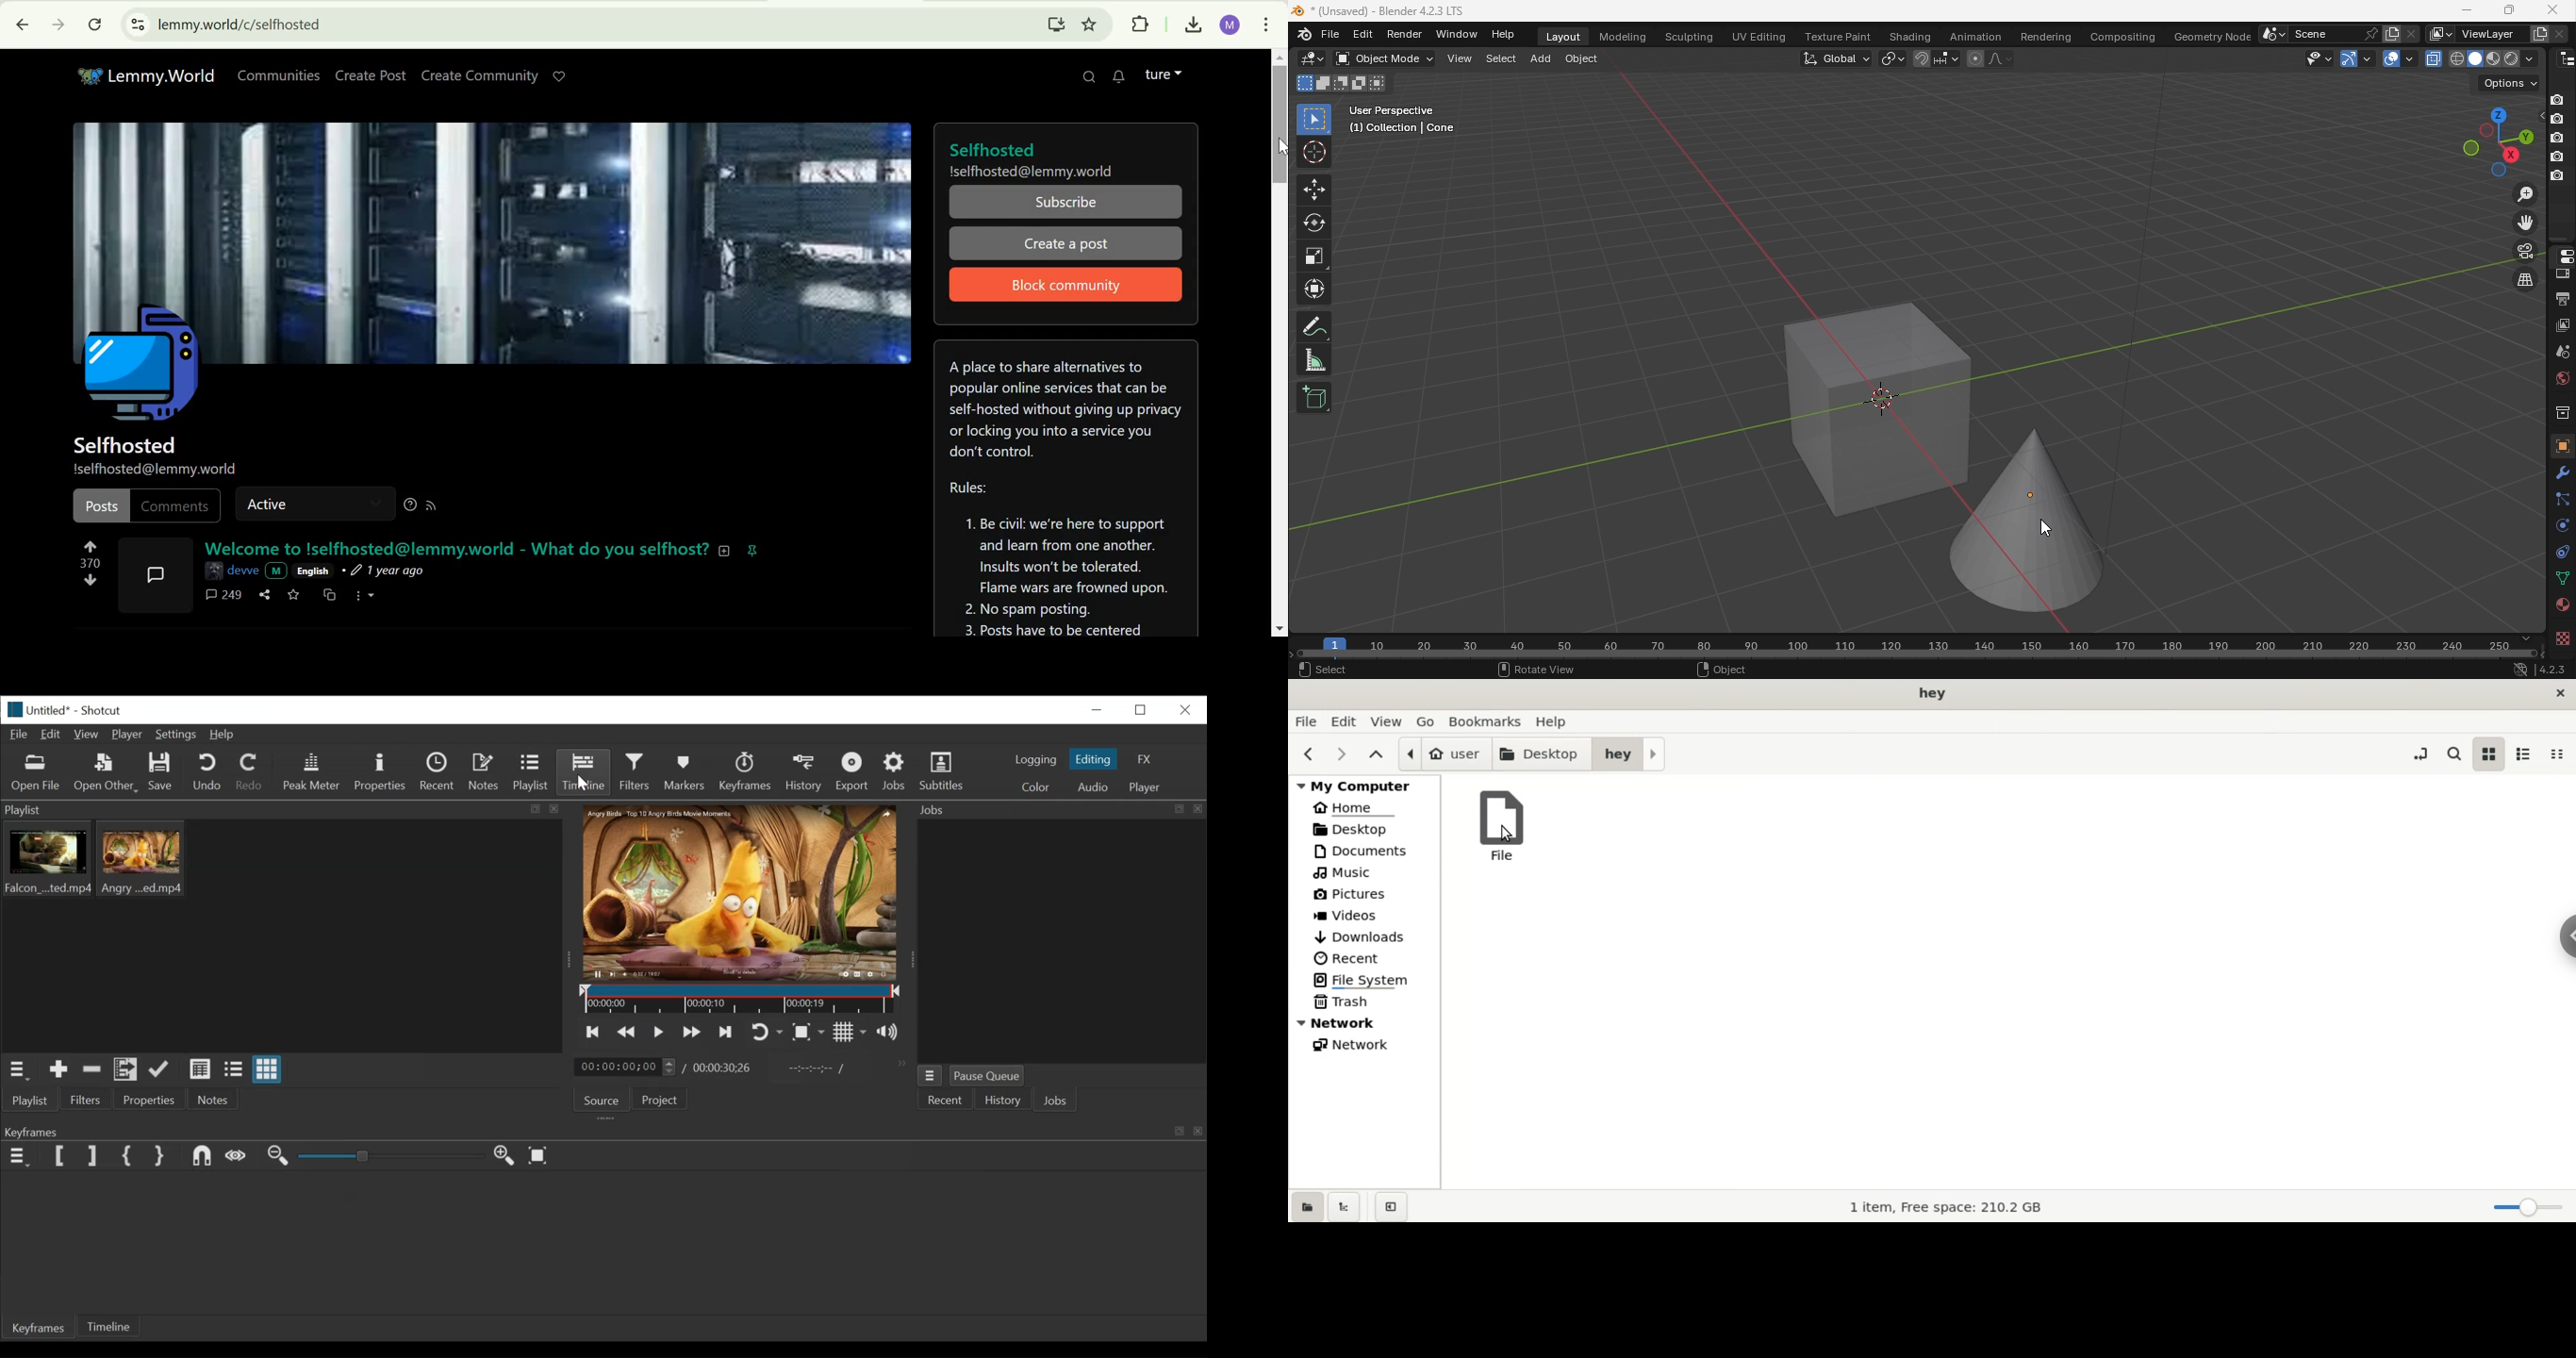 The width and height of the screenshot is (2576, 1372). I want to click on 1 year ago, so click(383, 572).